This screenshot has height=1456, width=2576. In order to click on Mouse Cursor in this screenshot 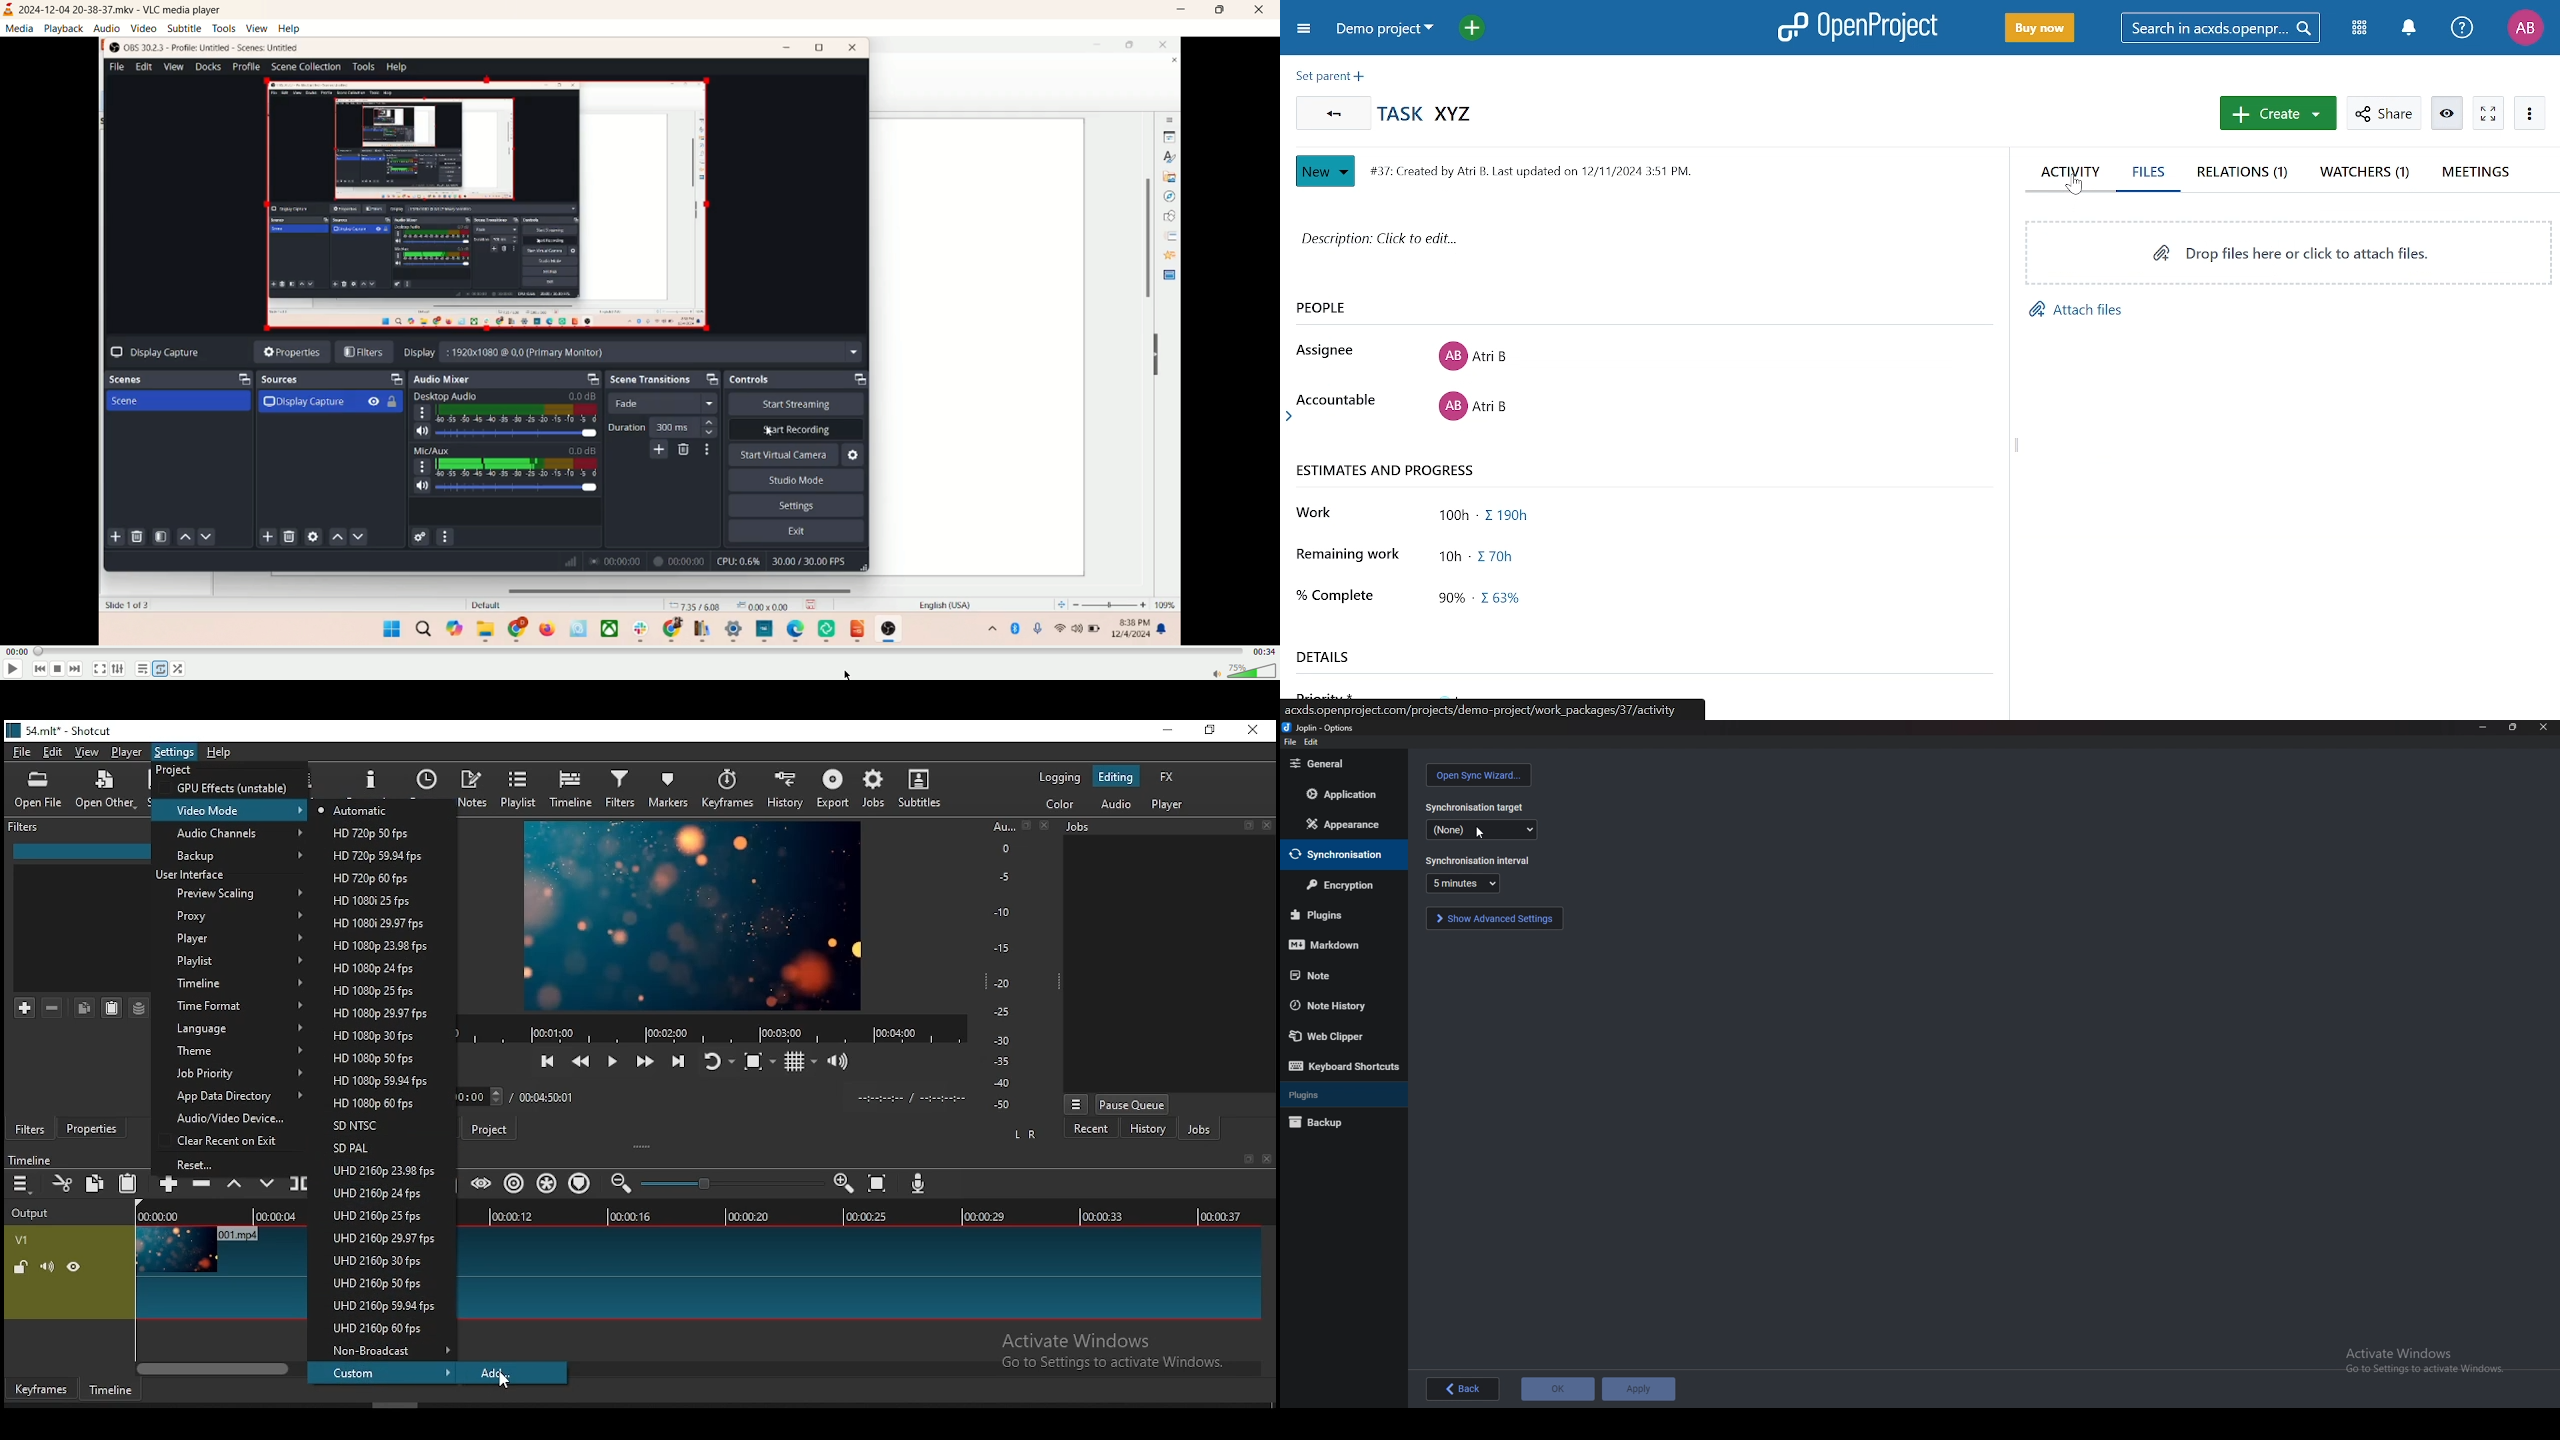, I will do `click(1481, 833)`.